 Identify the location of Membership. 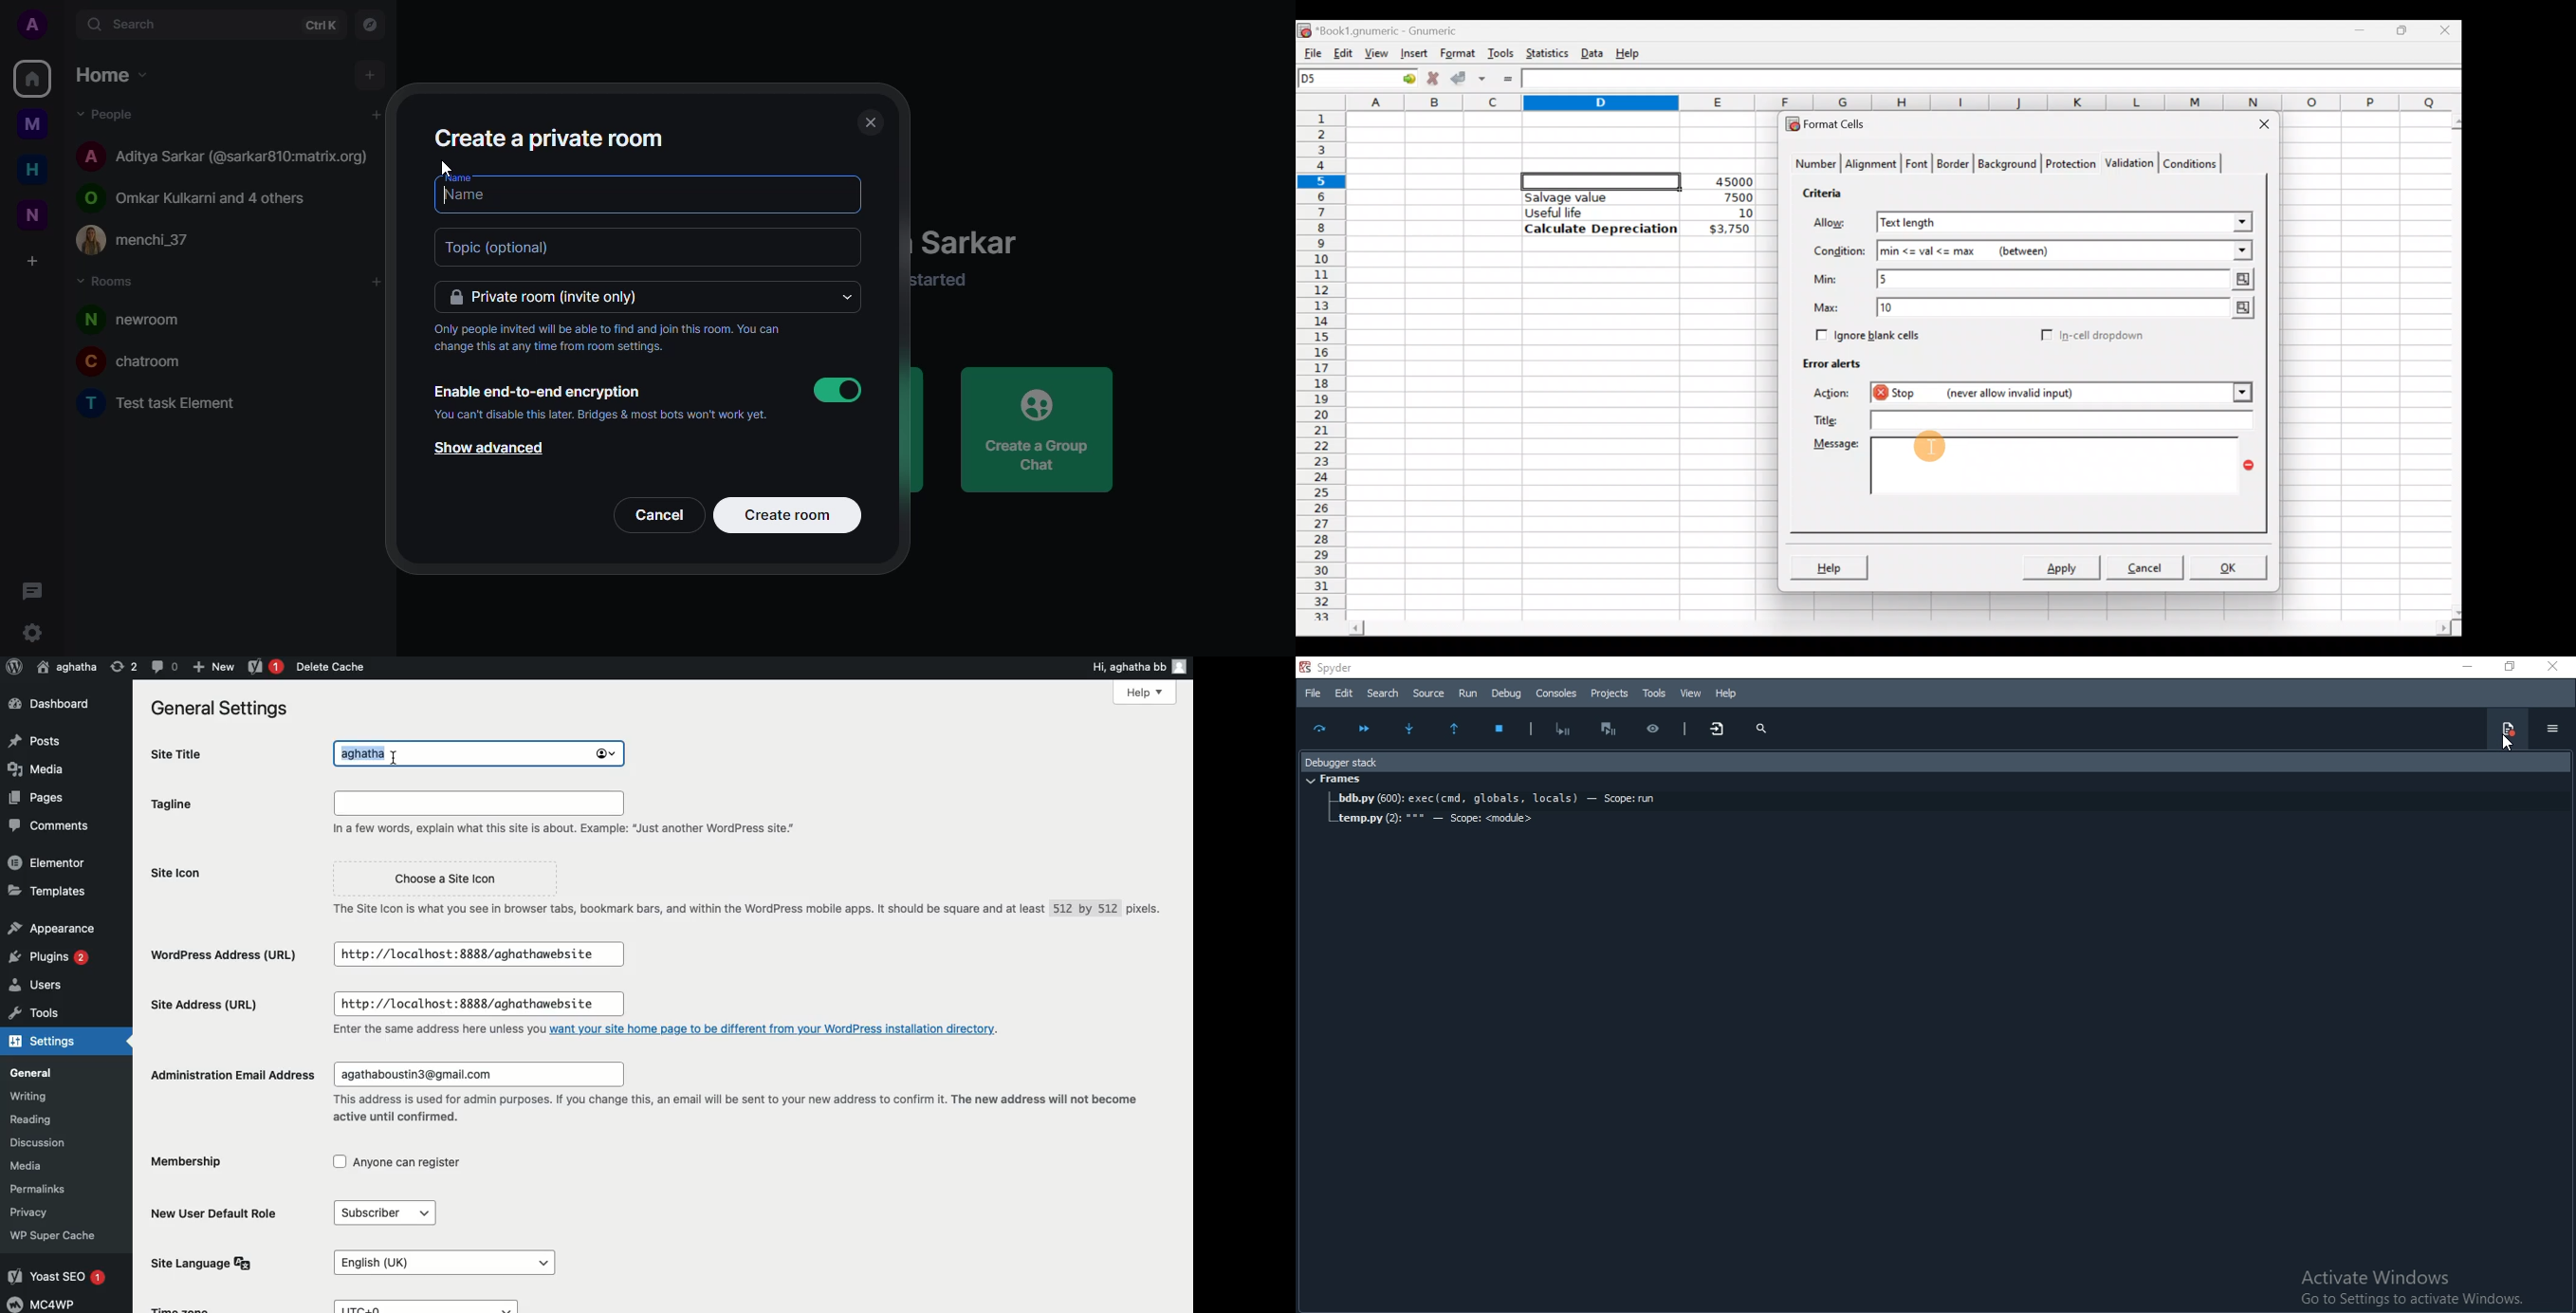
(199, 1164).